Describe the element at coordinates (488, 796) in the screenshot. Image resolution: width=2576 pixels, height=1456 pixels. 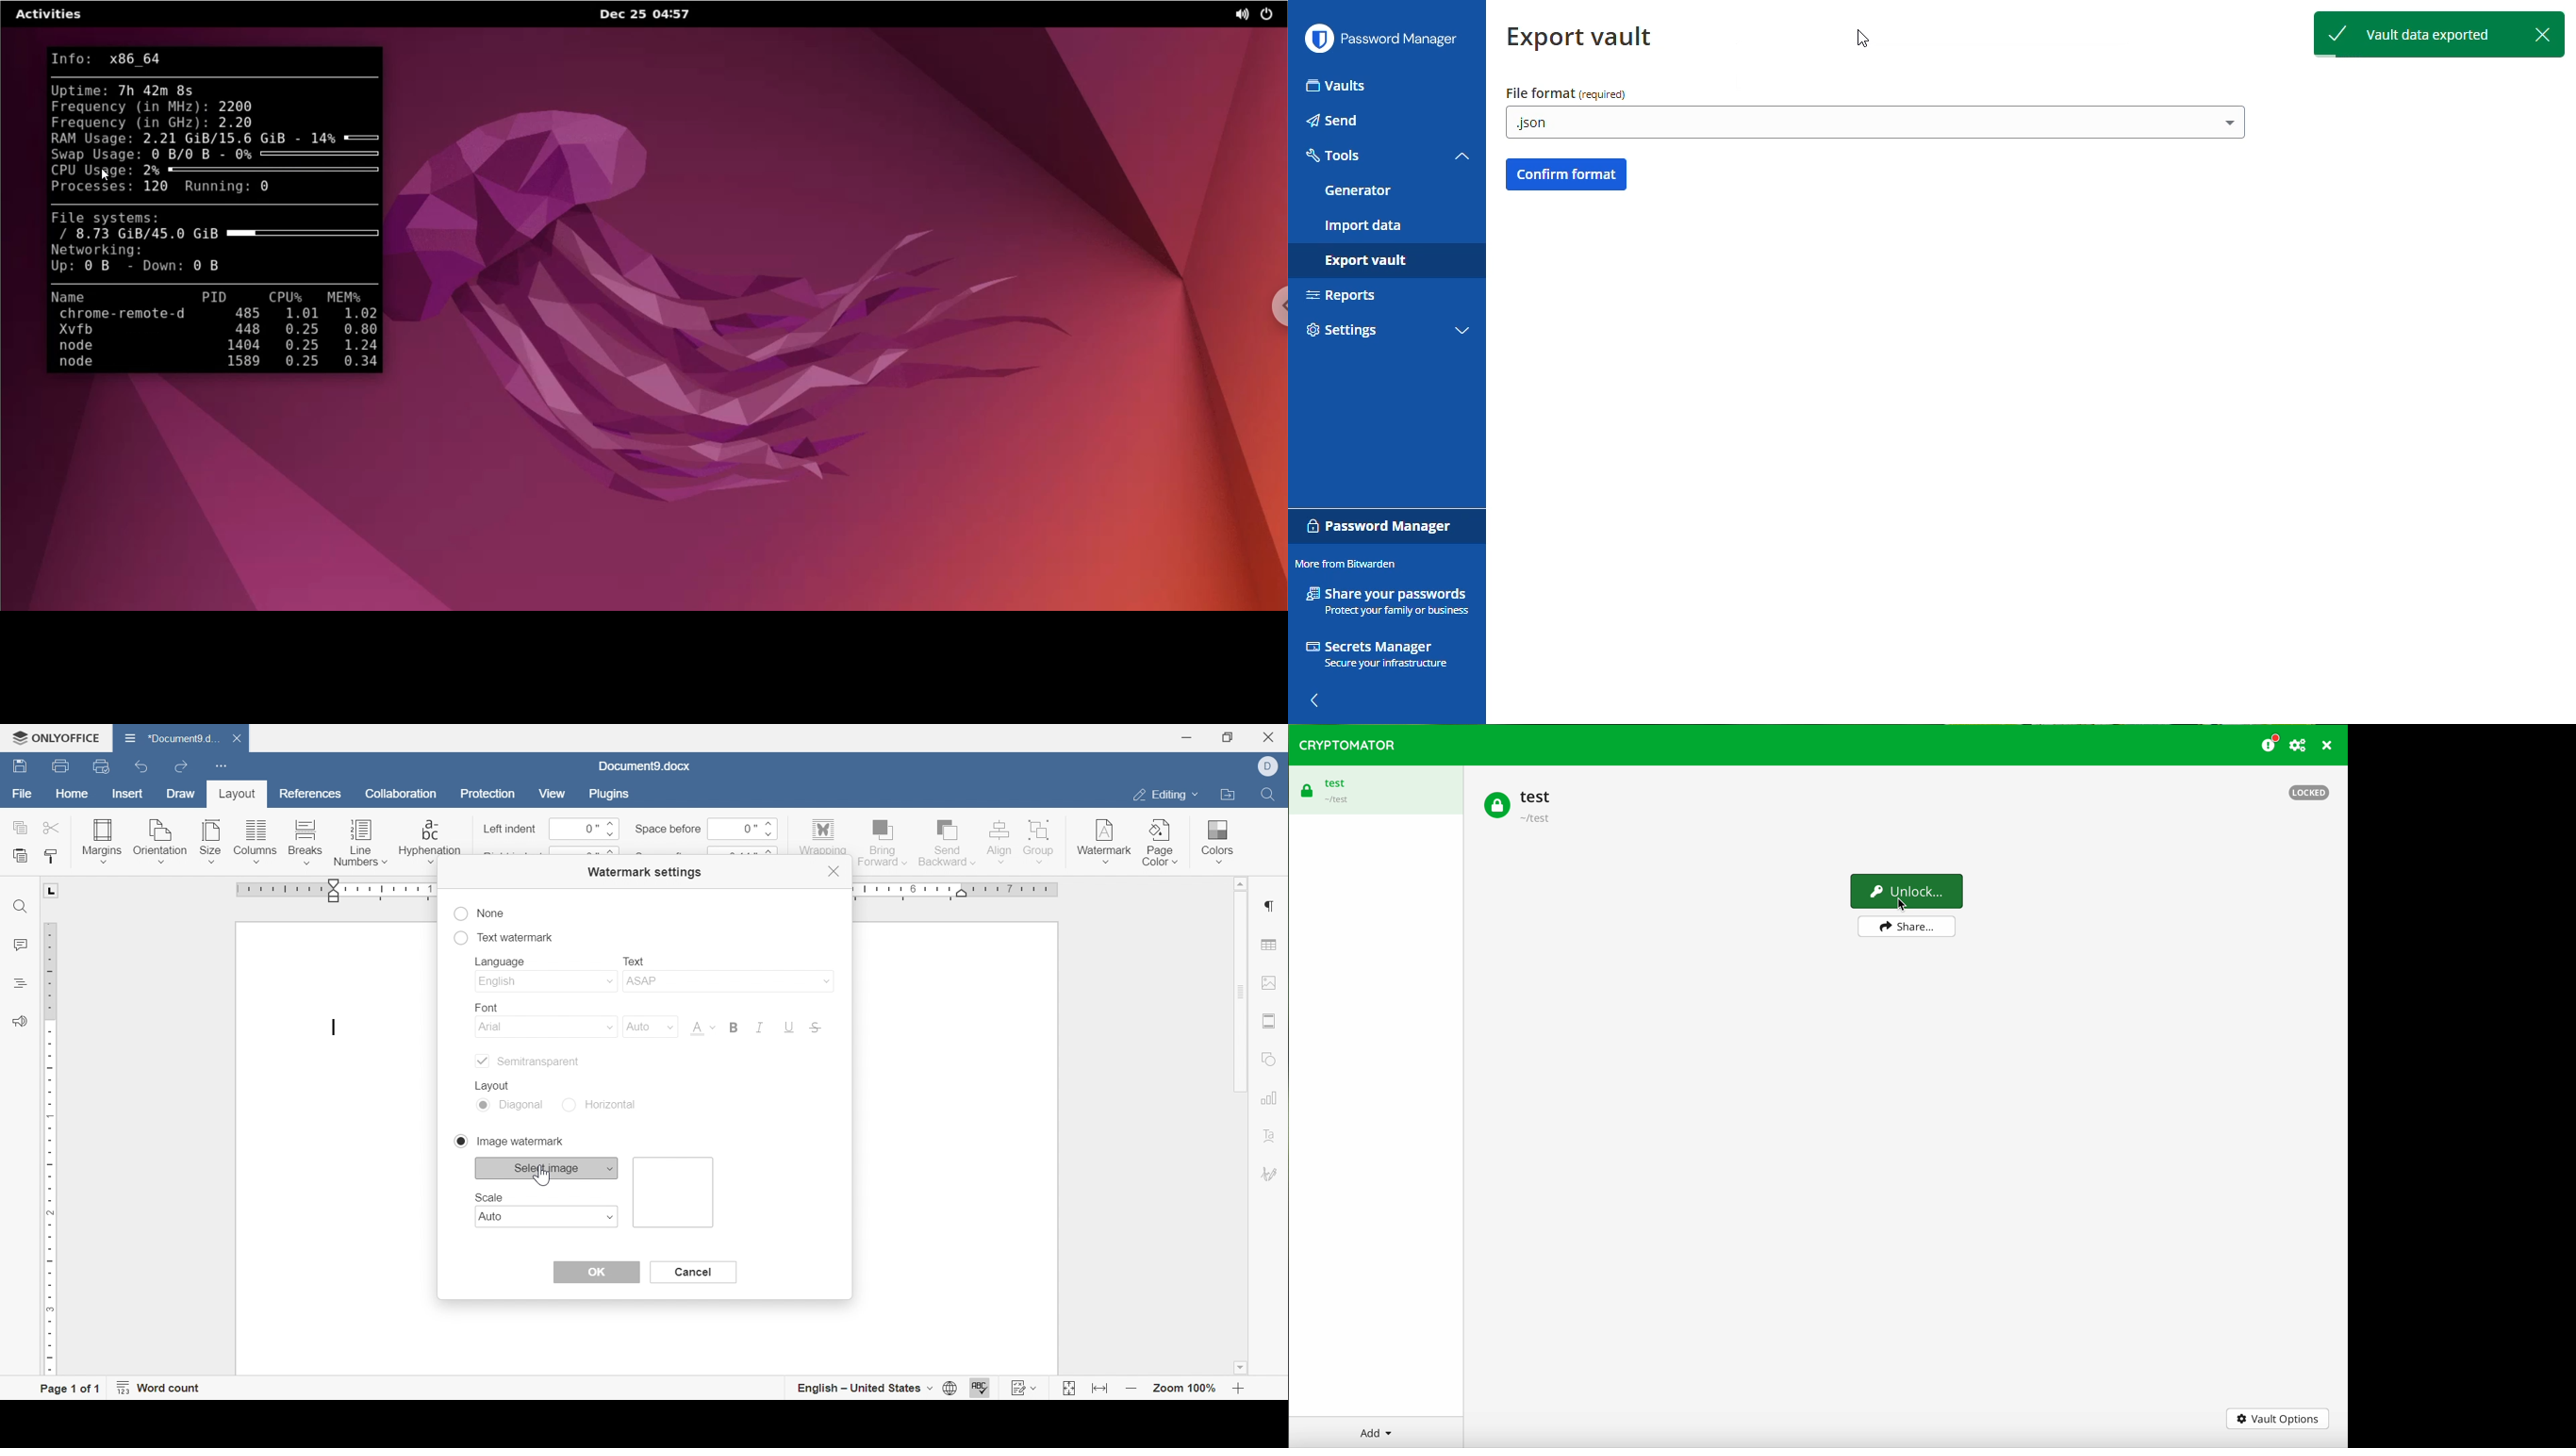
I see `protection` at that location.